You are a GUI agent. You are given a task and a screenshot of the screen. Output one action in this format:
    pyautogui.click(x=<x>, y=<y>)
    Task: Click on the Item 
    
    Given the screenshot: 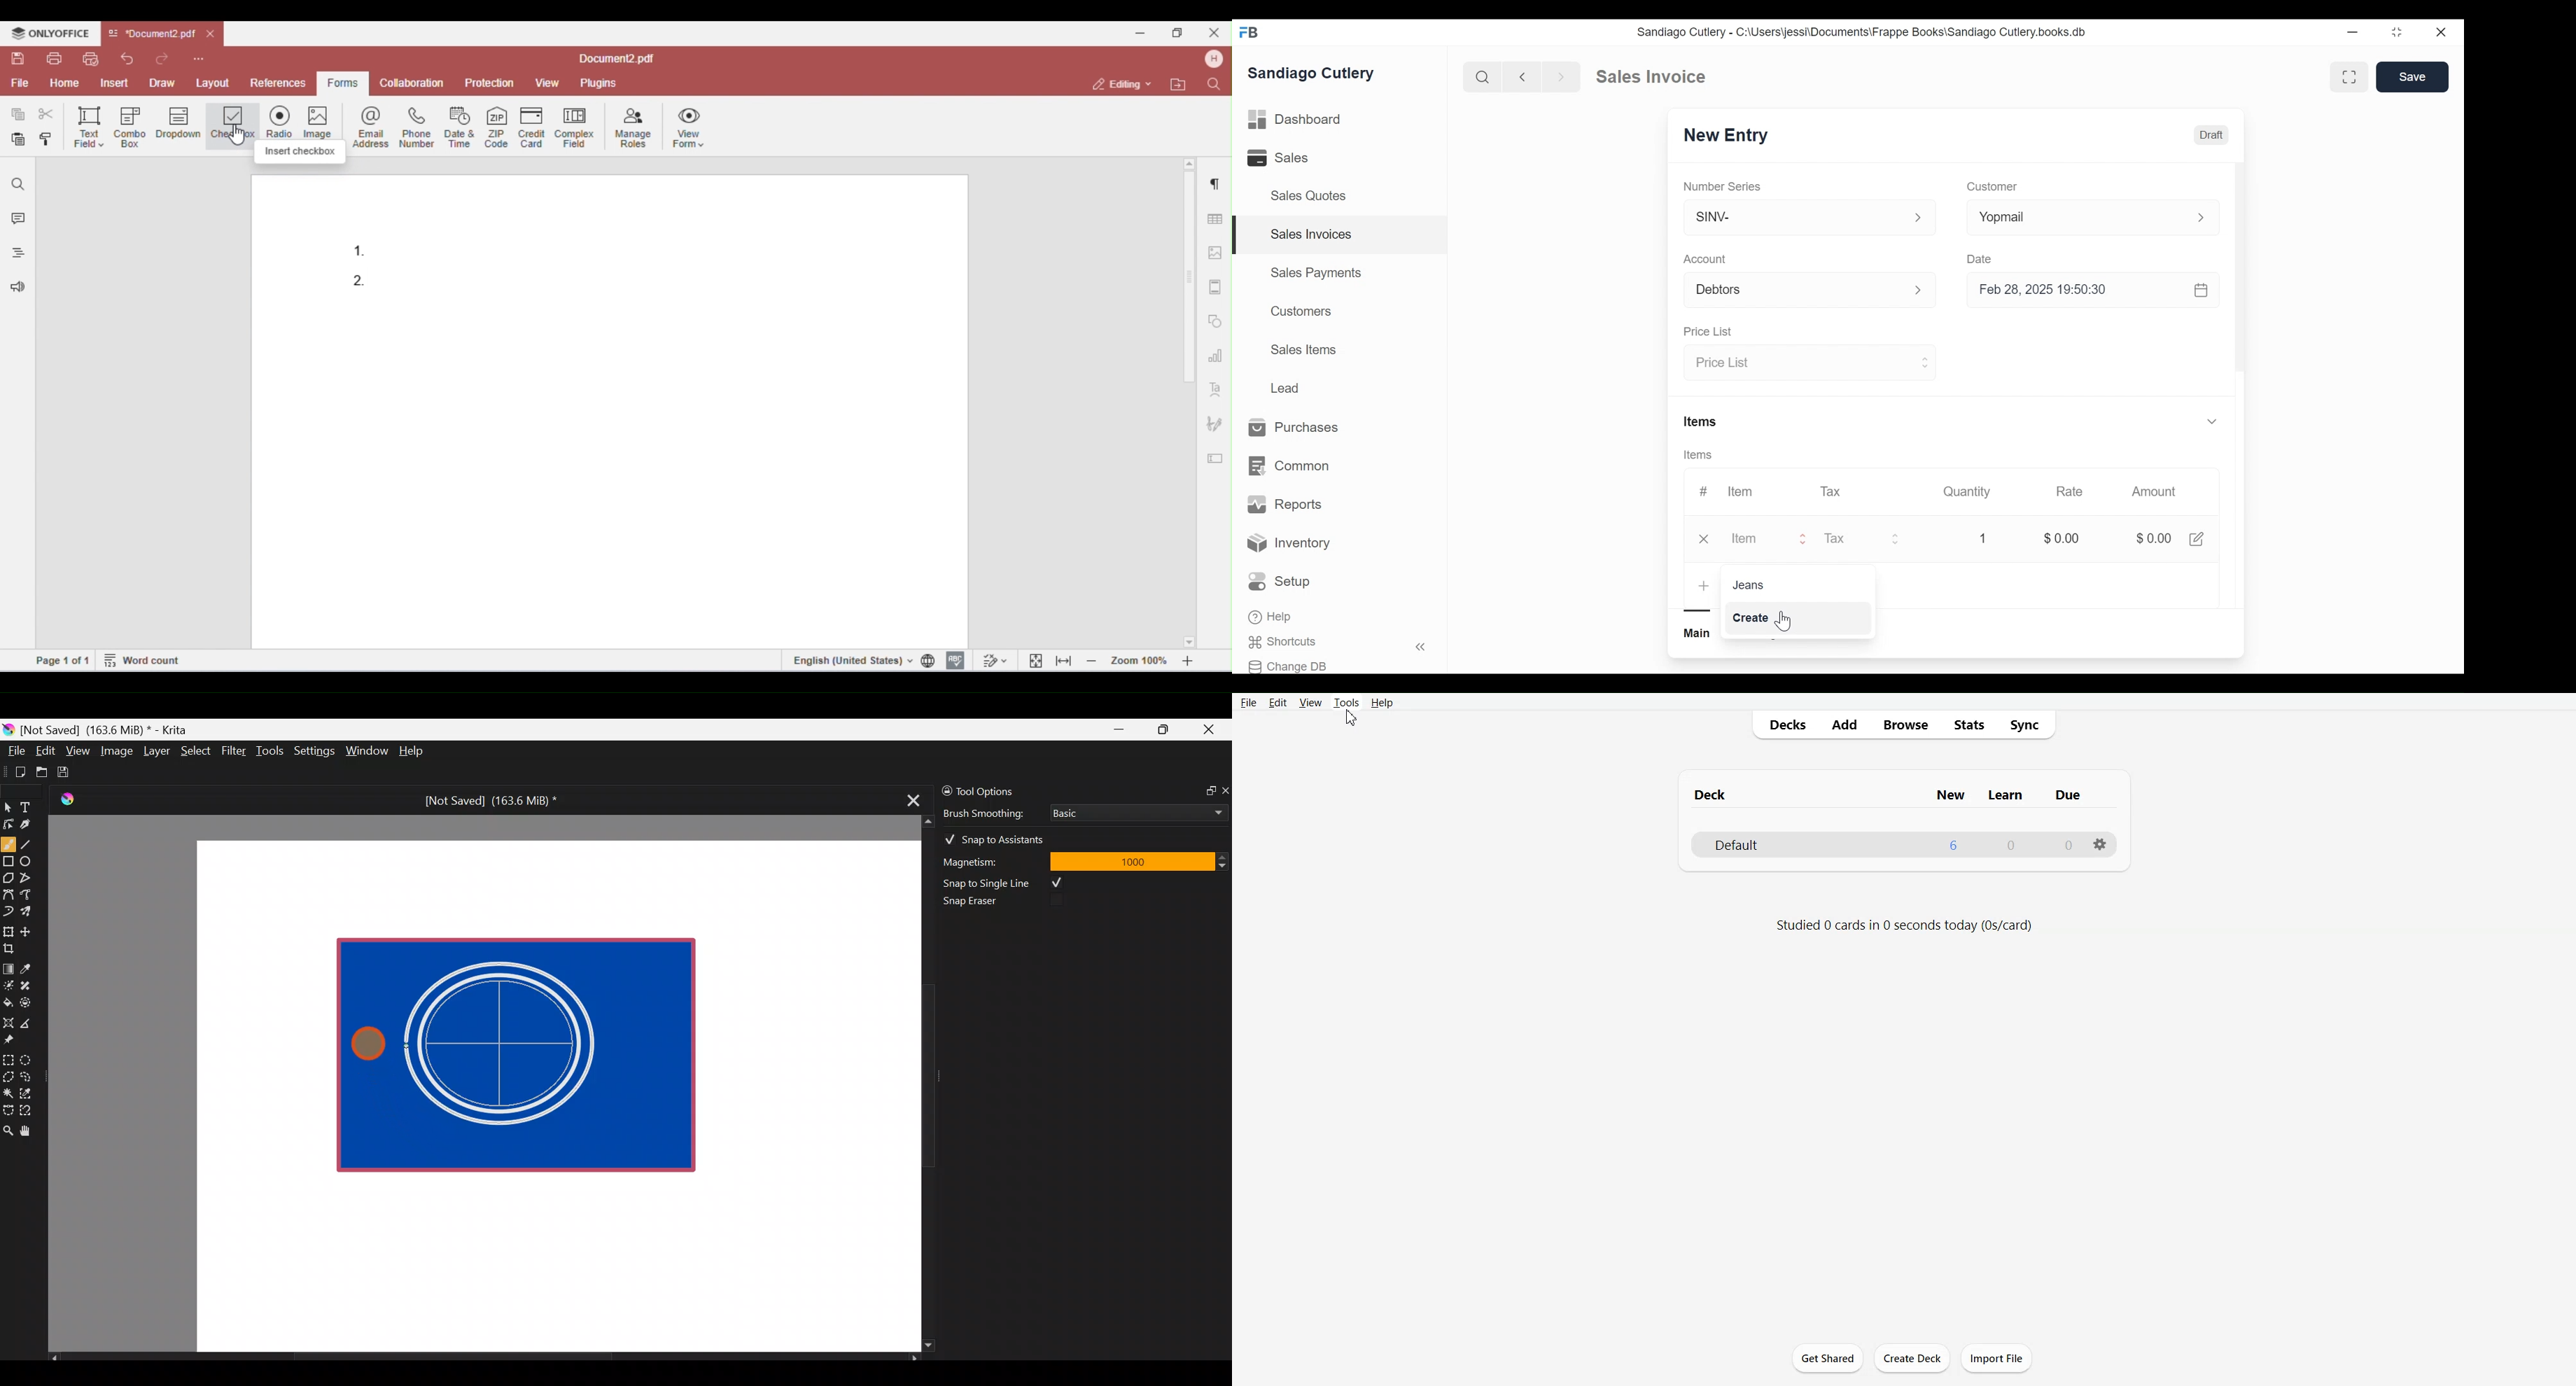 What is the action you would take?
    pyautogui.click(x=1750, y=540)
    